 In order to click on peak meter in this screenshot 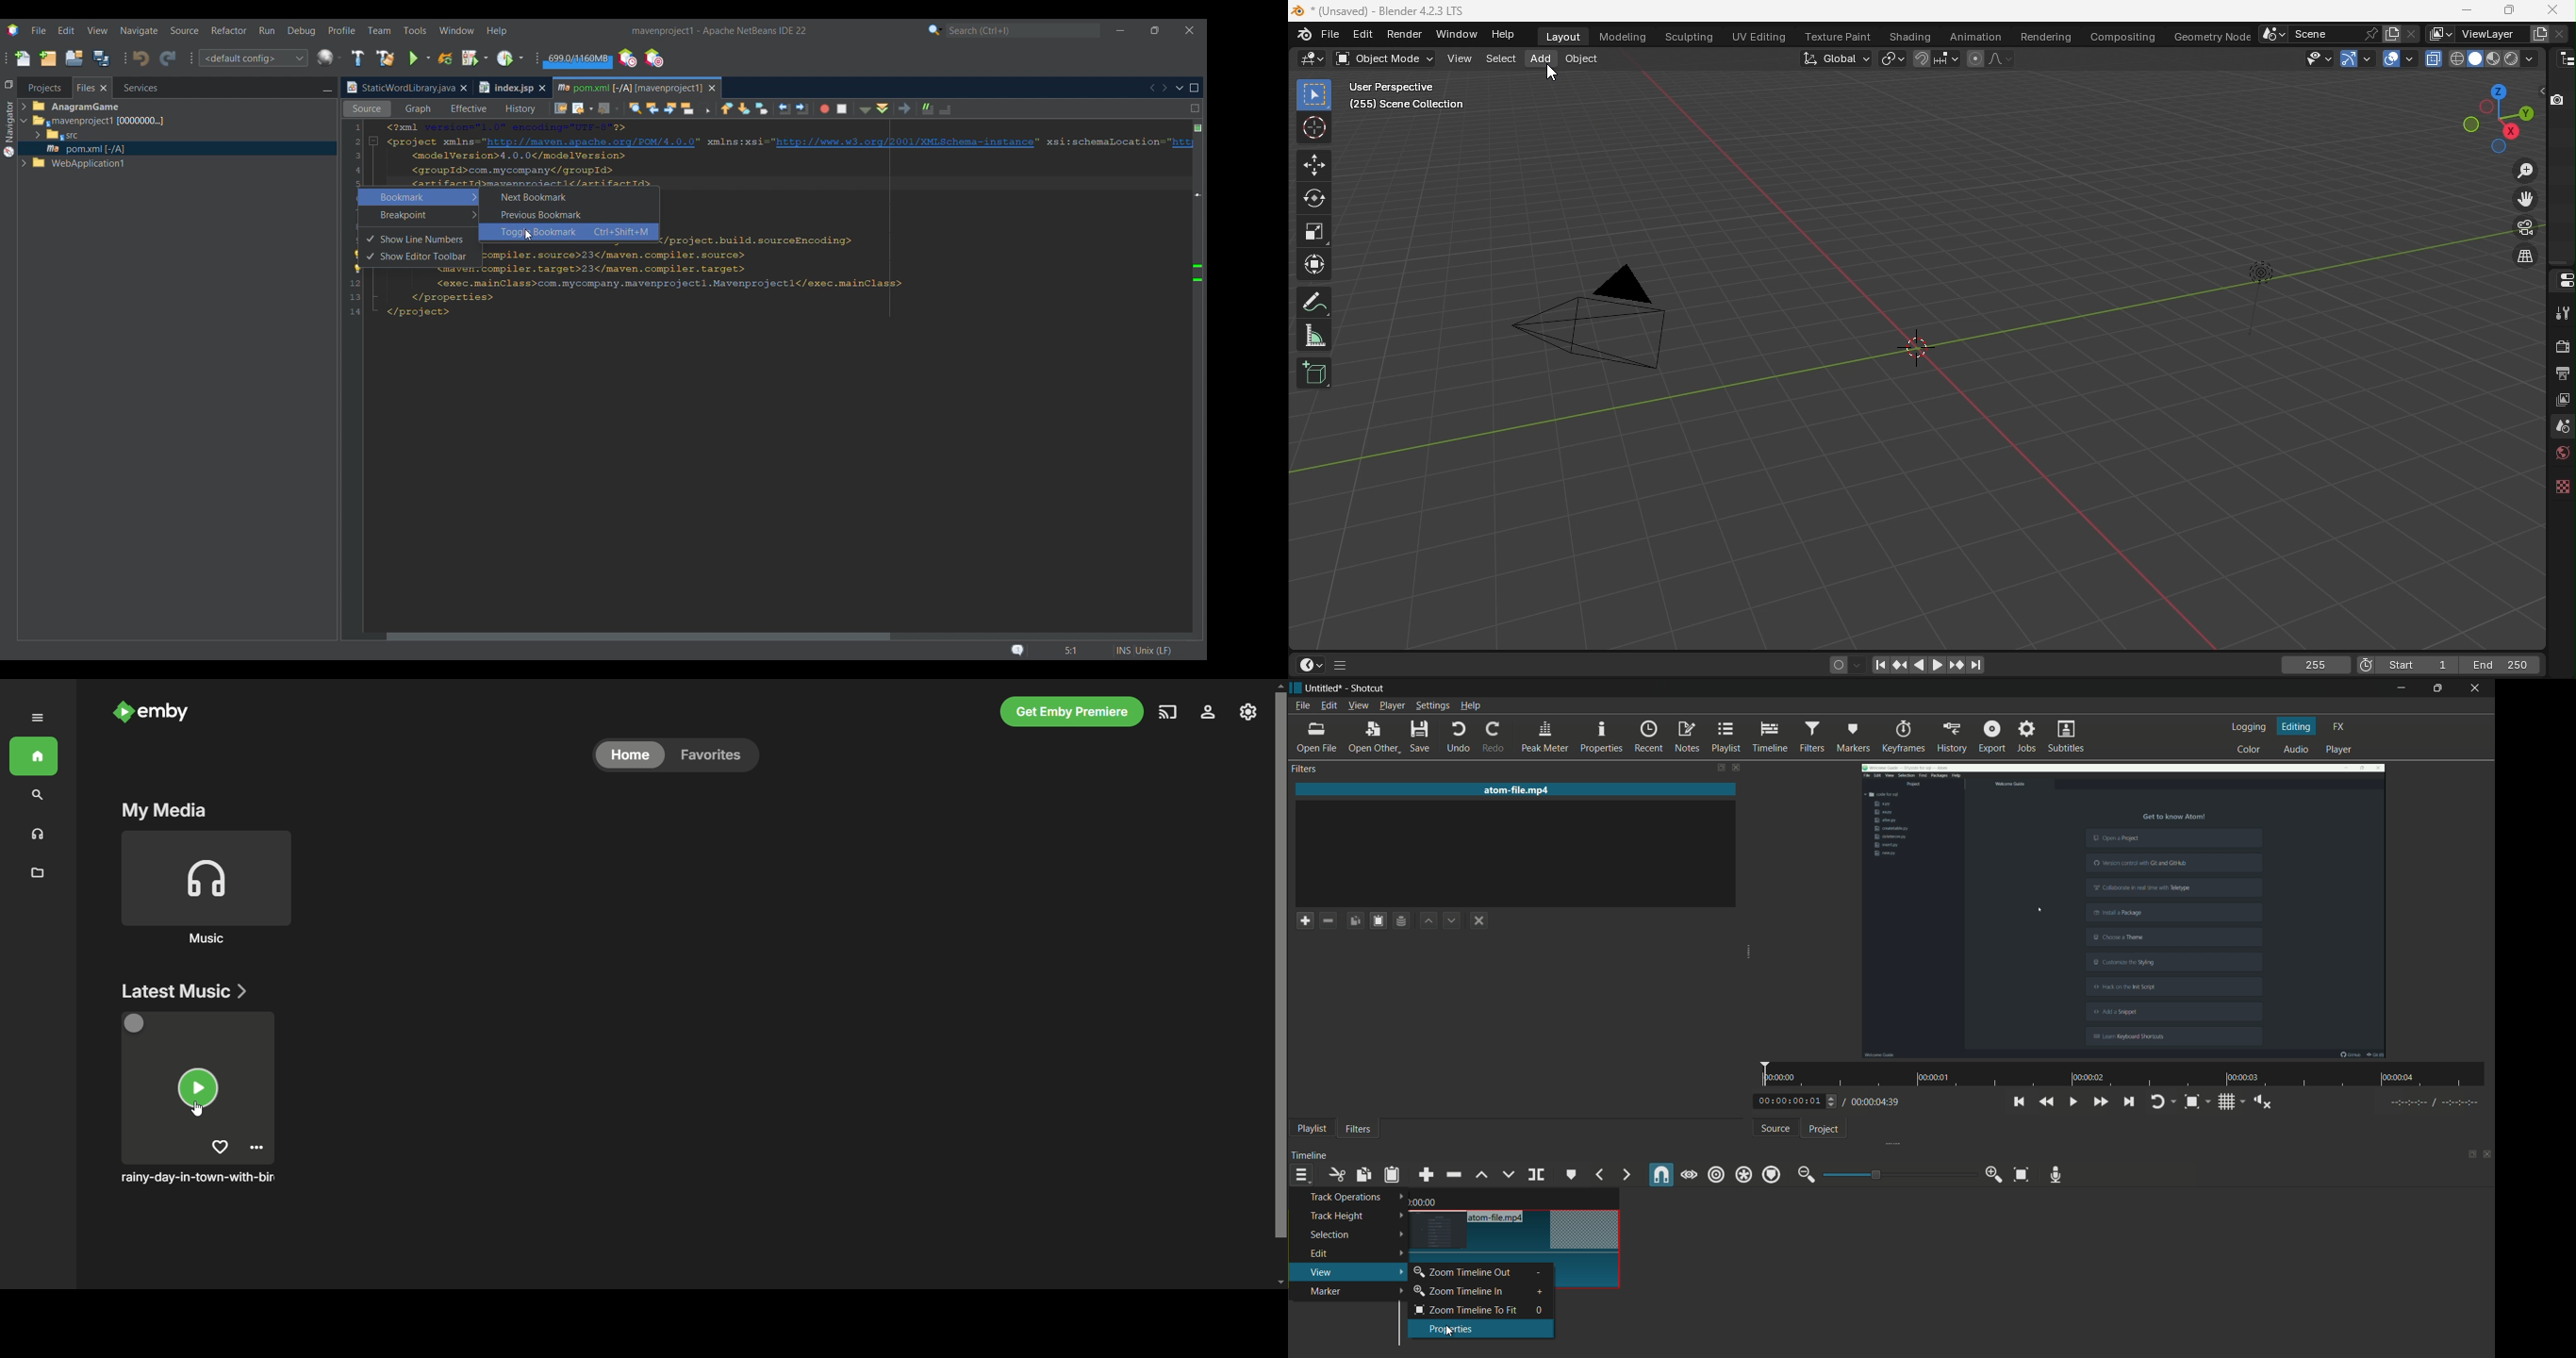, I will do `click(1544, 736)`.